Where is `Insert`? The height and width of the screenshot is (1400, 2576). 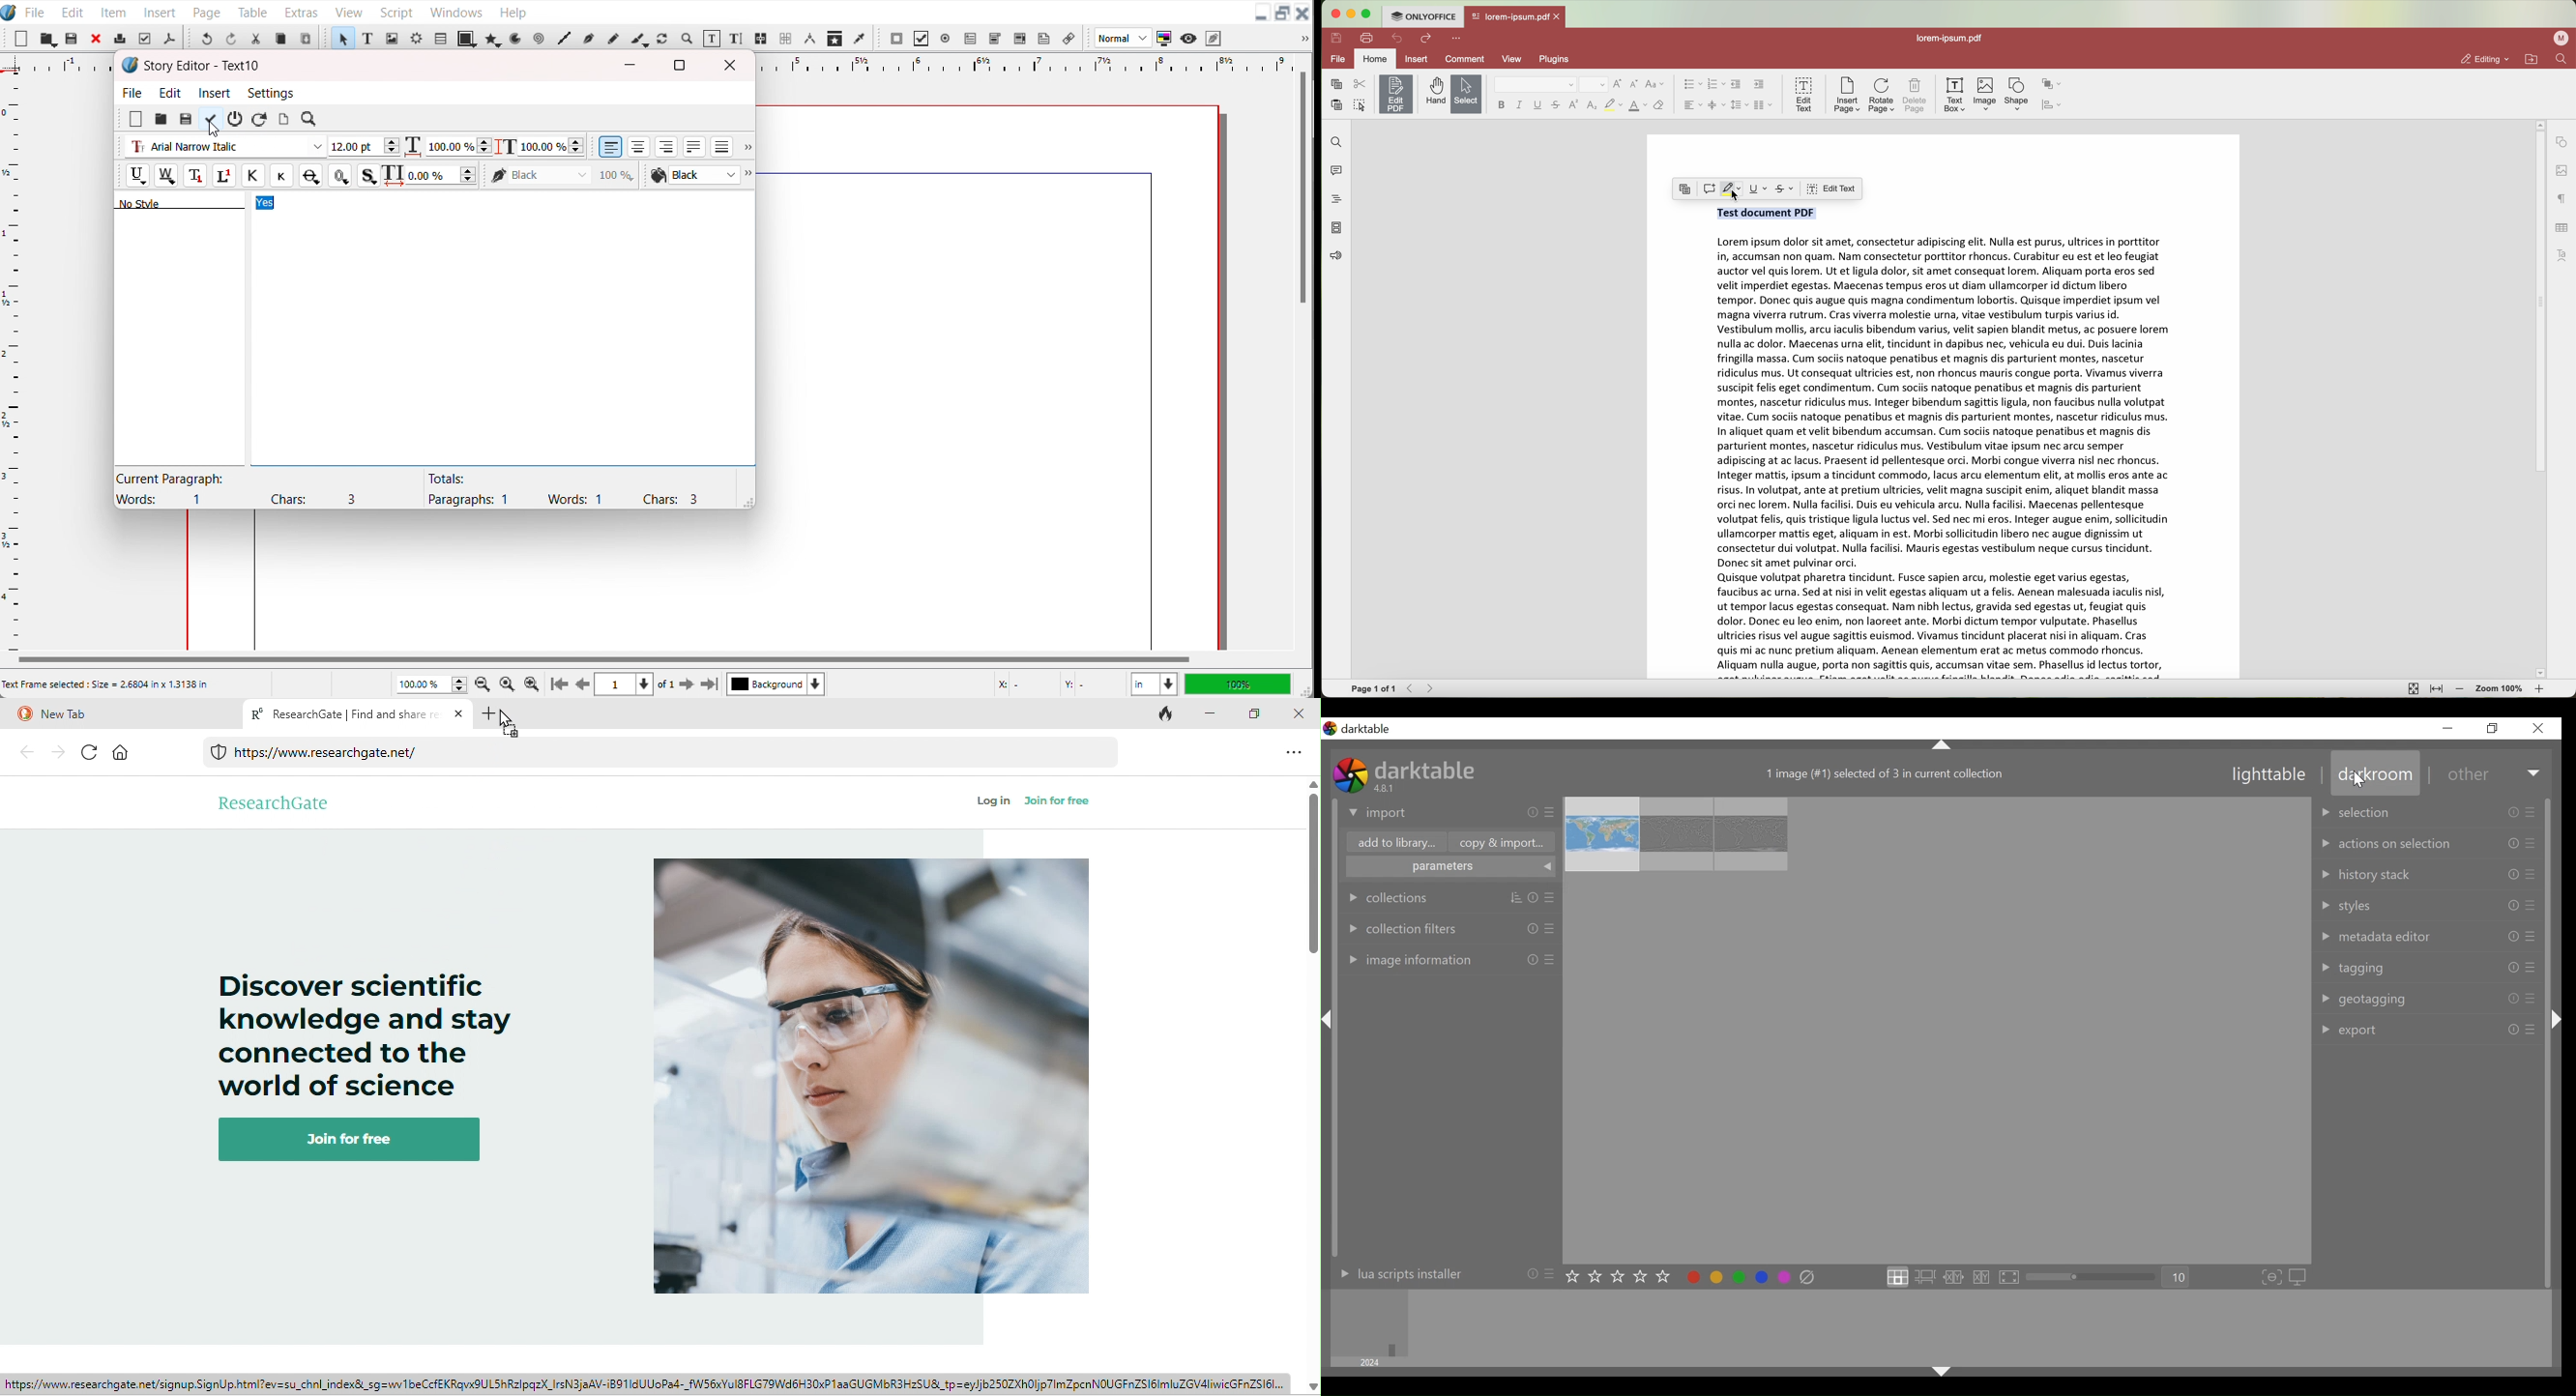
Insert is located at coordinates (216, 92).